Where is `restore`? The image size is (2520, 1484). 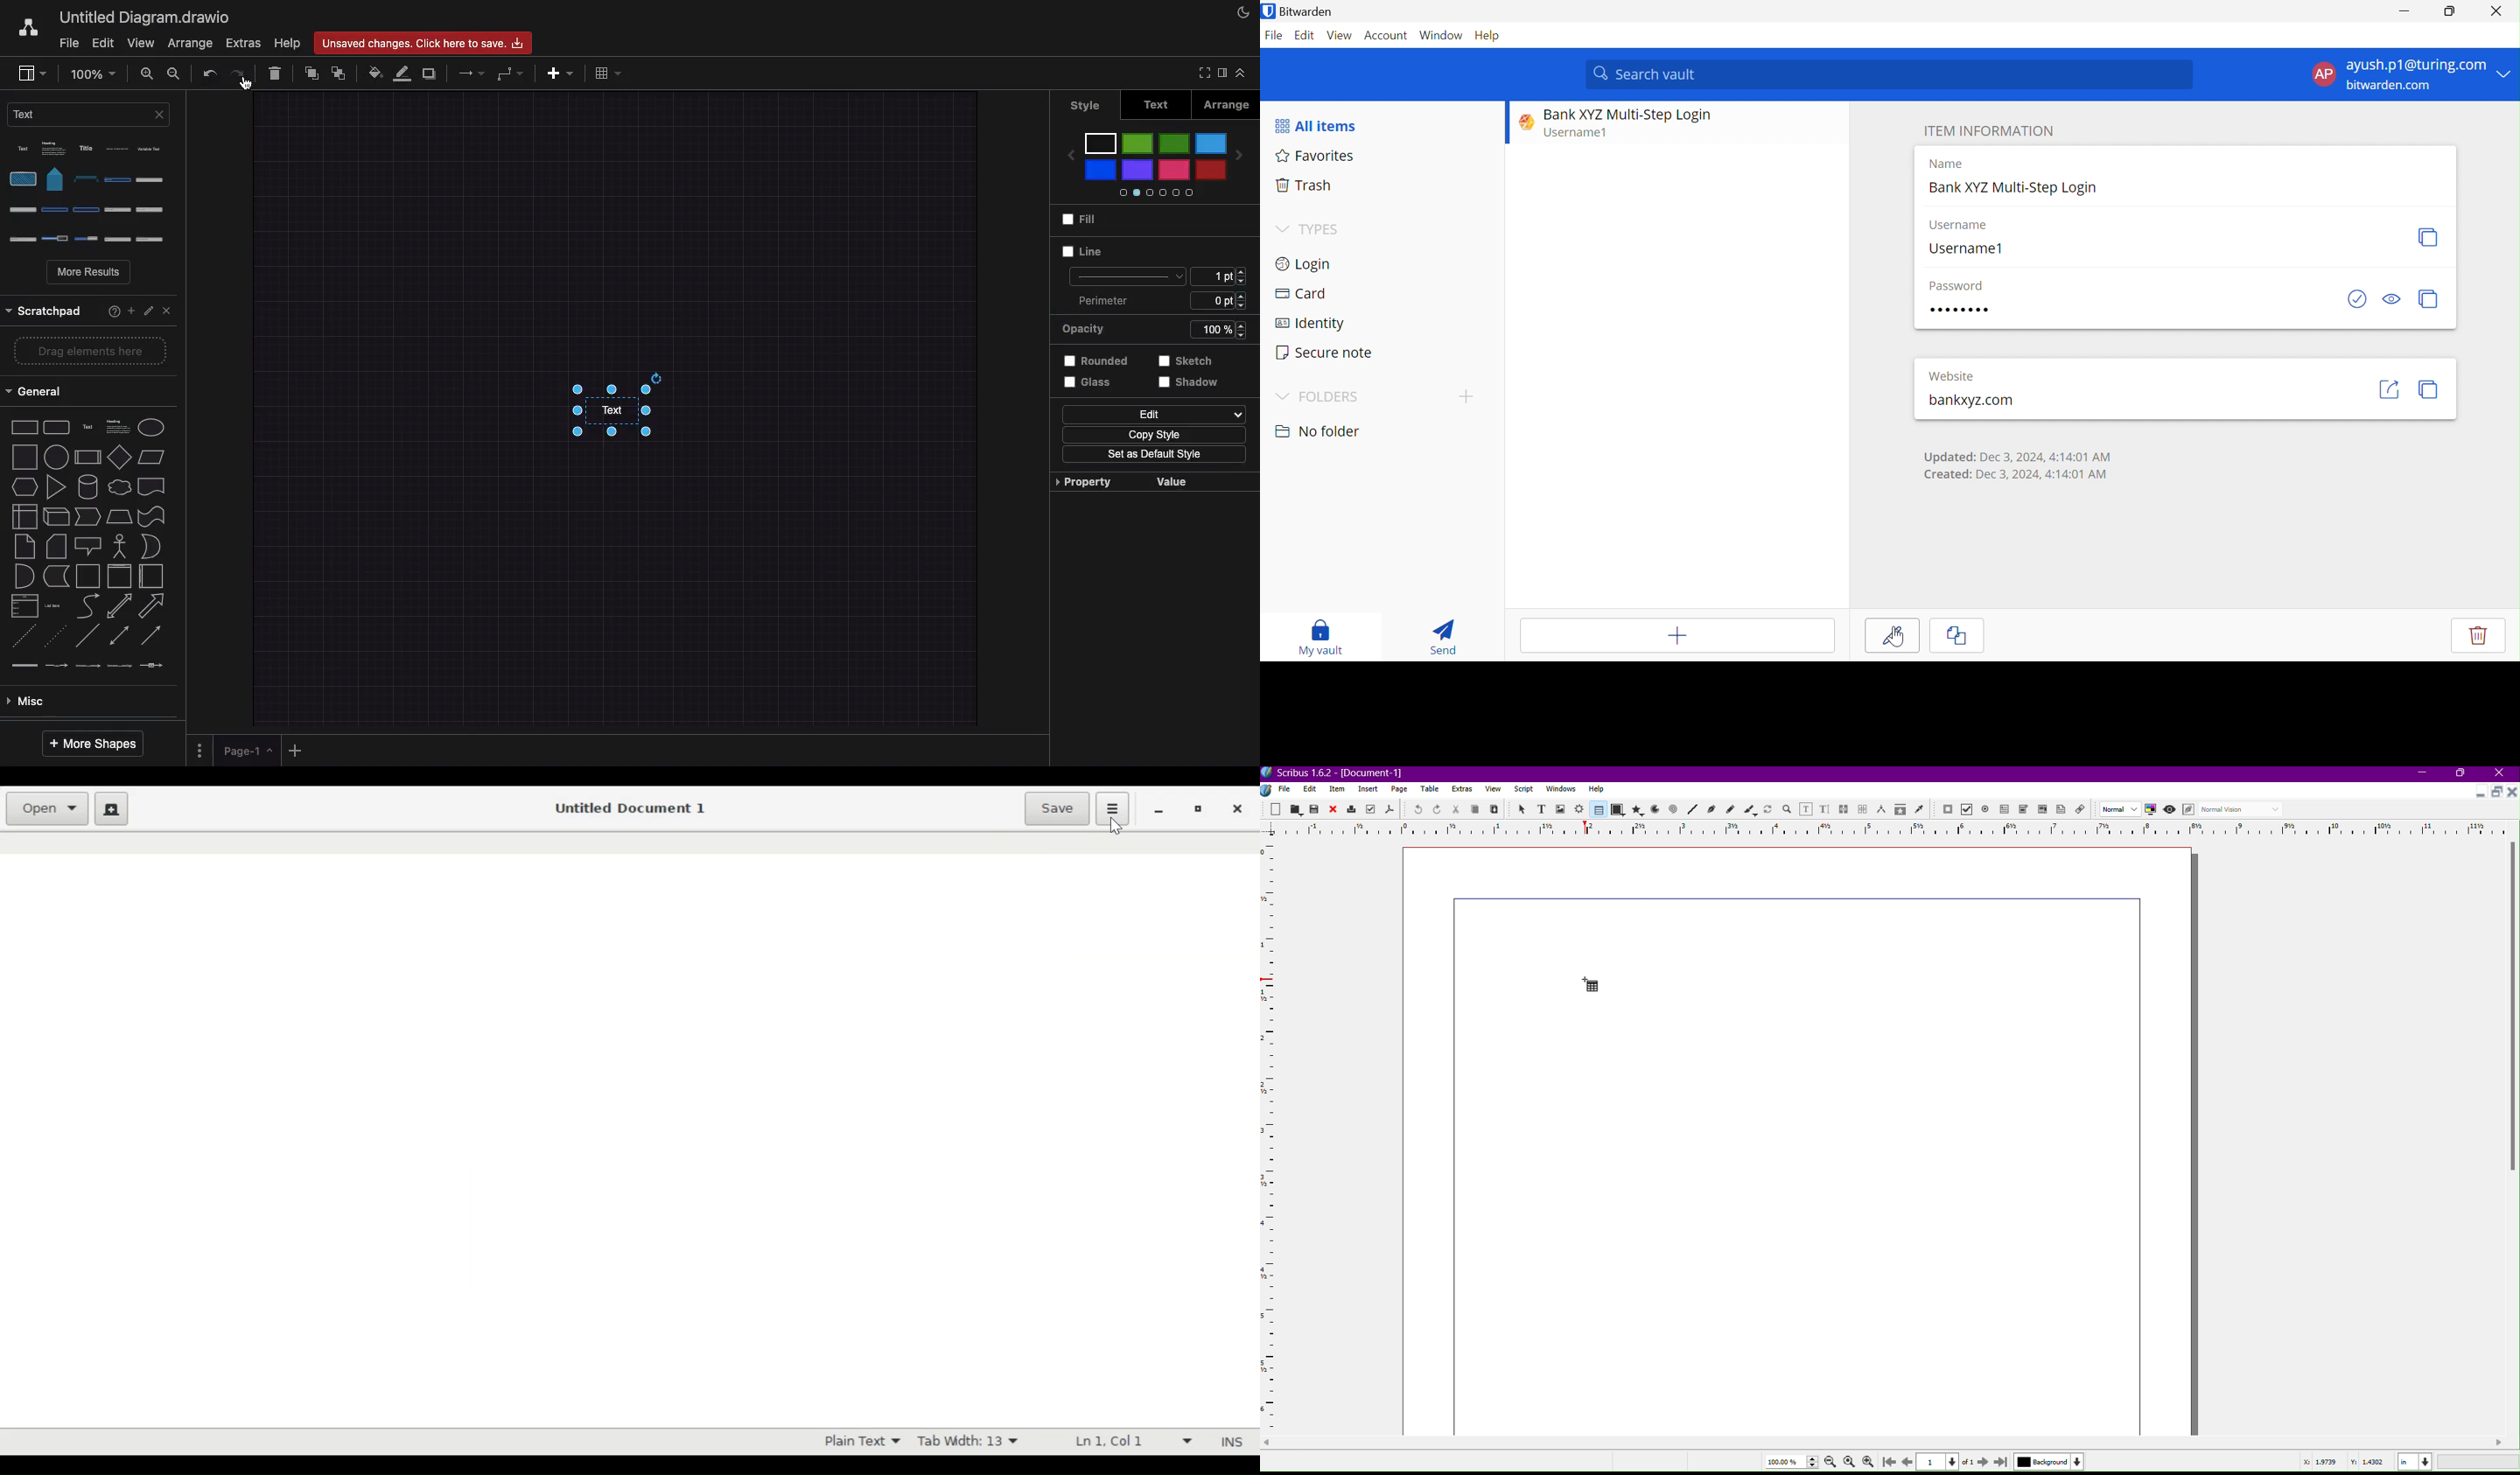 restore is located at coordinates (1196, 808).